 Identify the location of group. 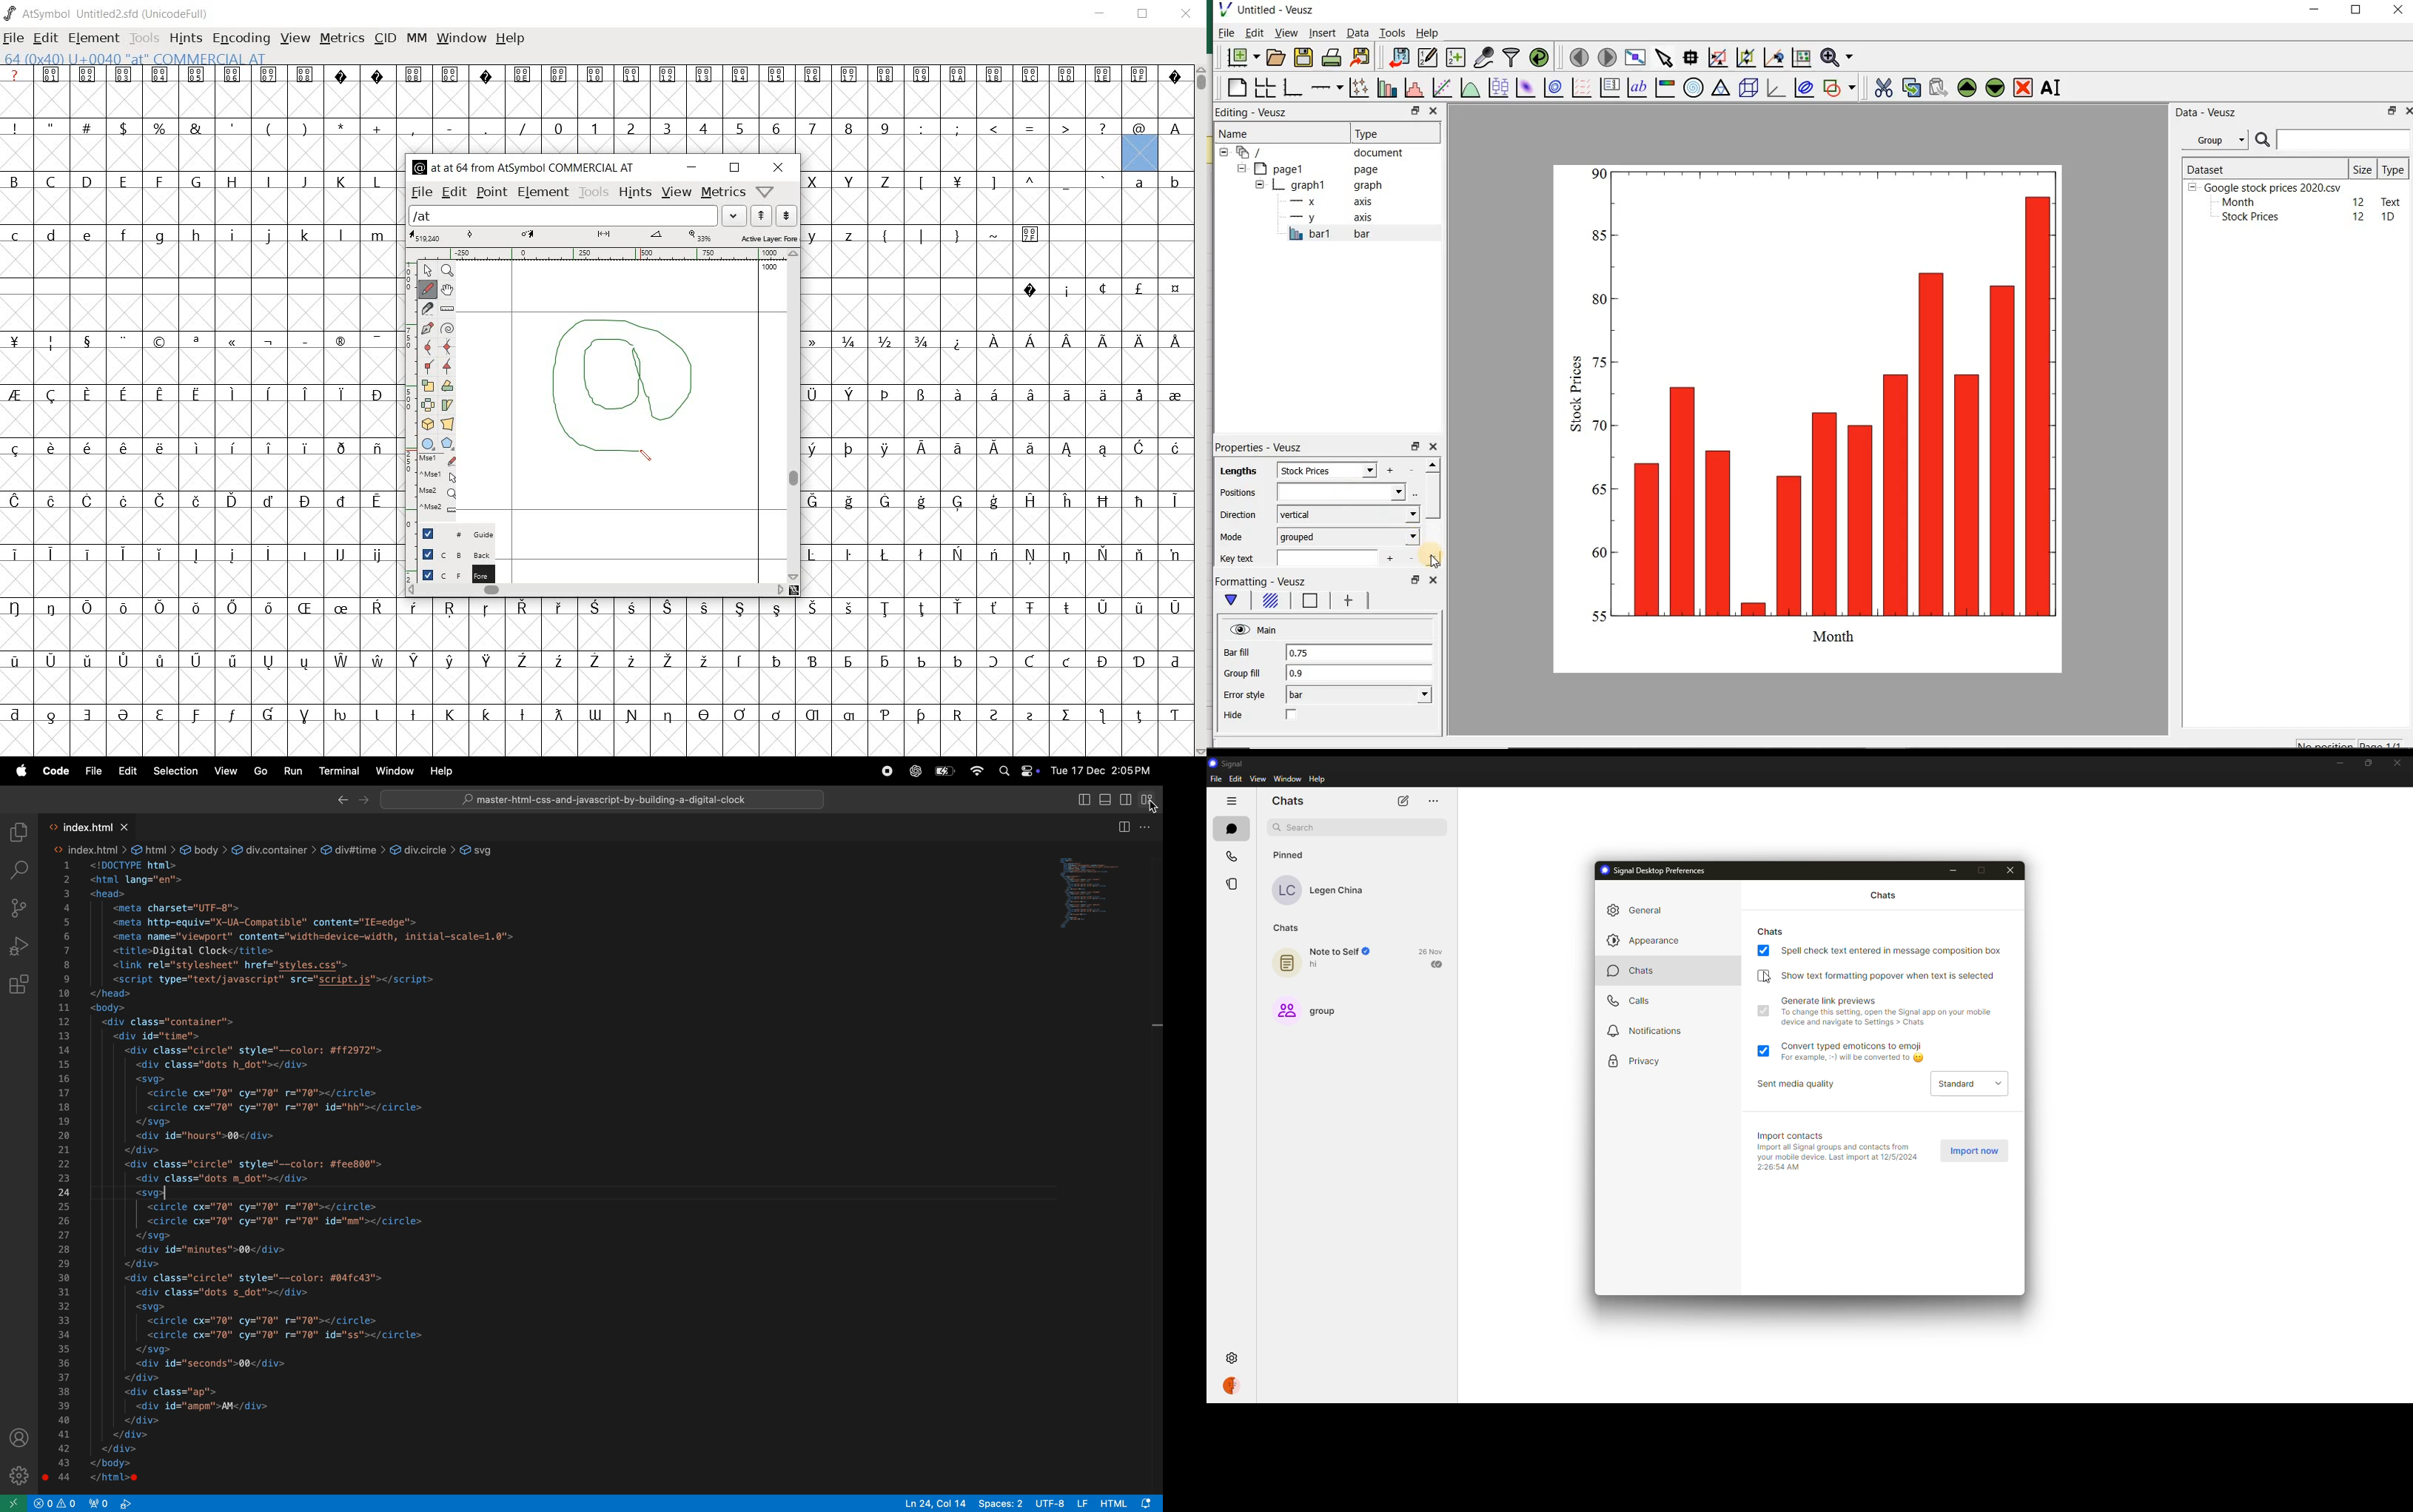
(1311, 1009).